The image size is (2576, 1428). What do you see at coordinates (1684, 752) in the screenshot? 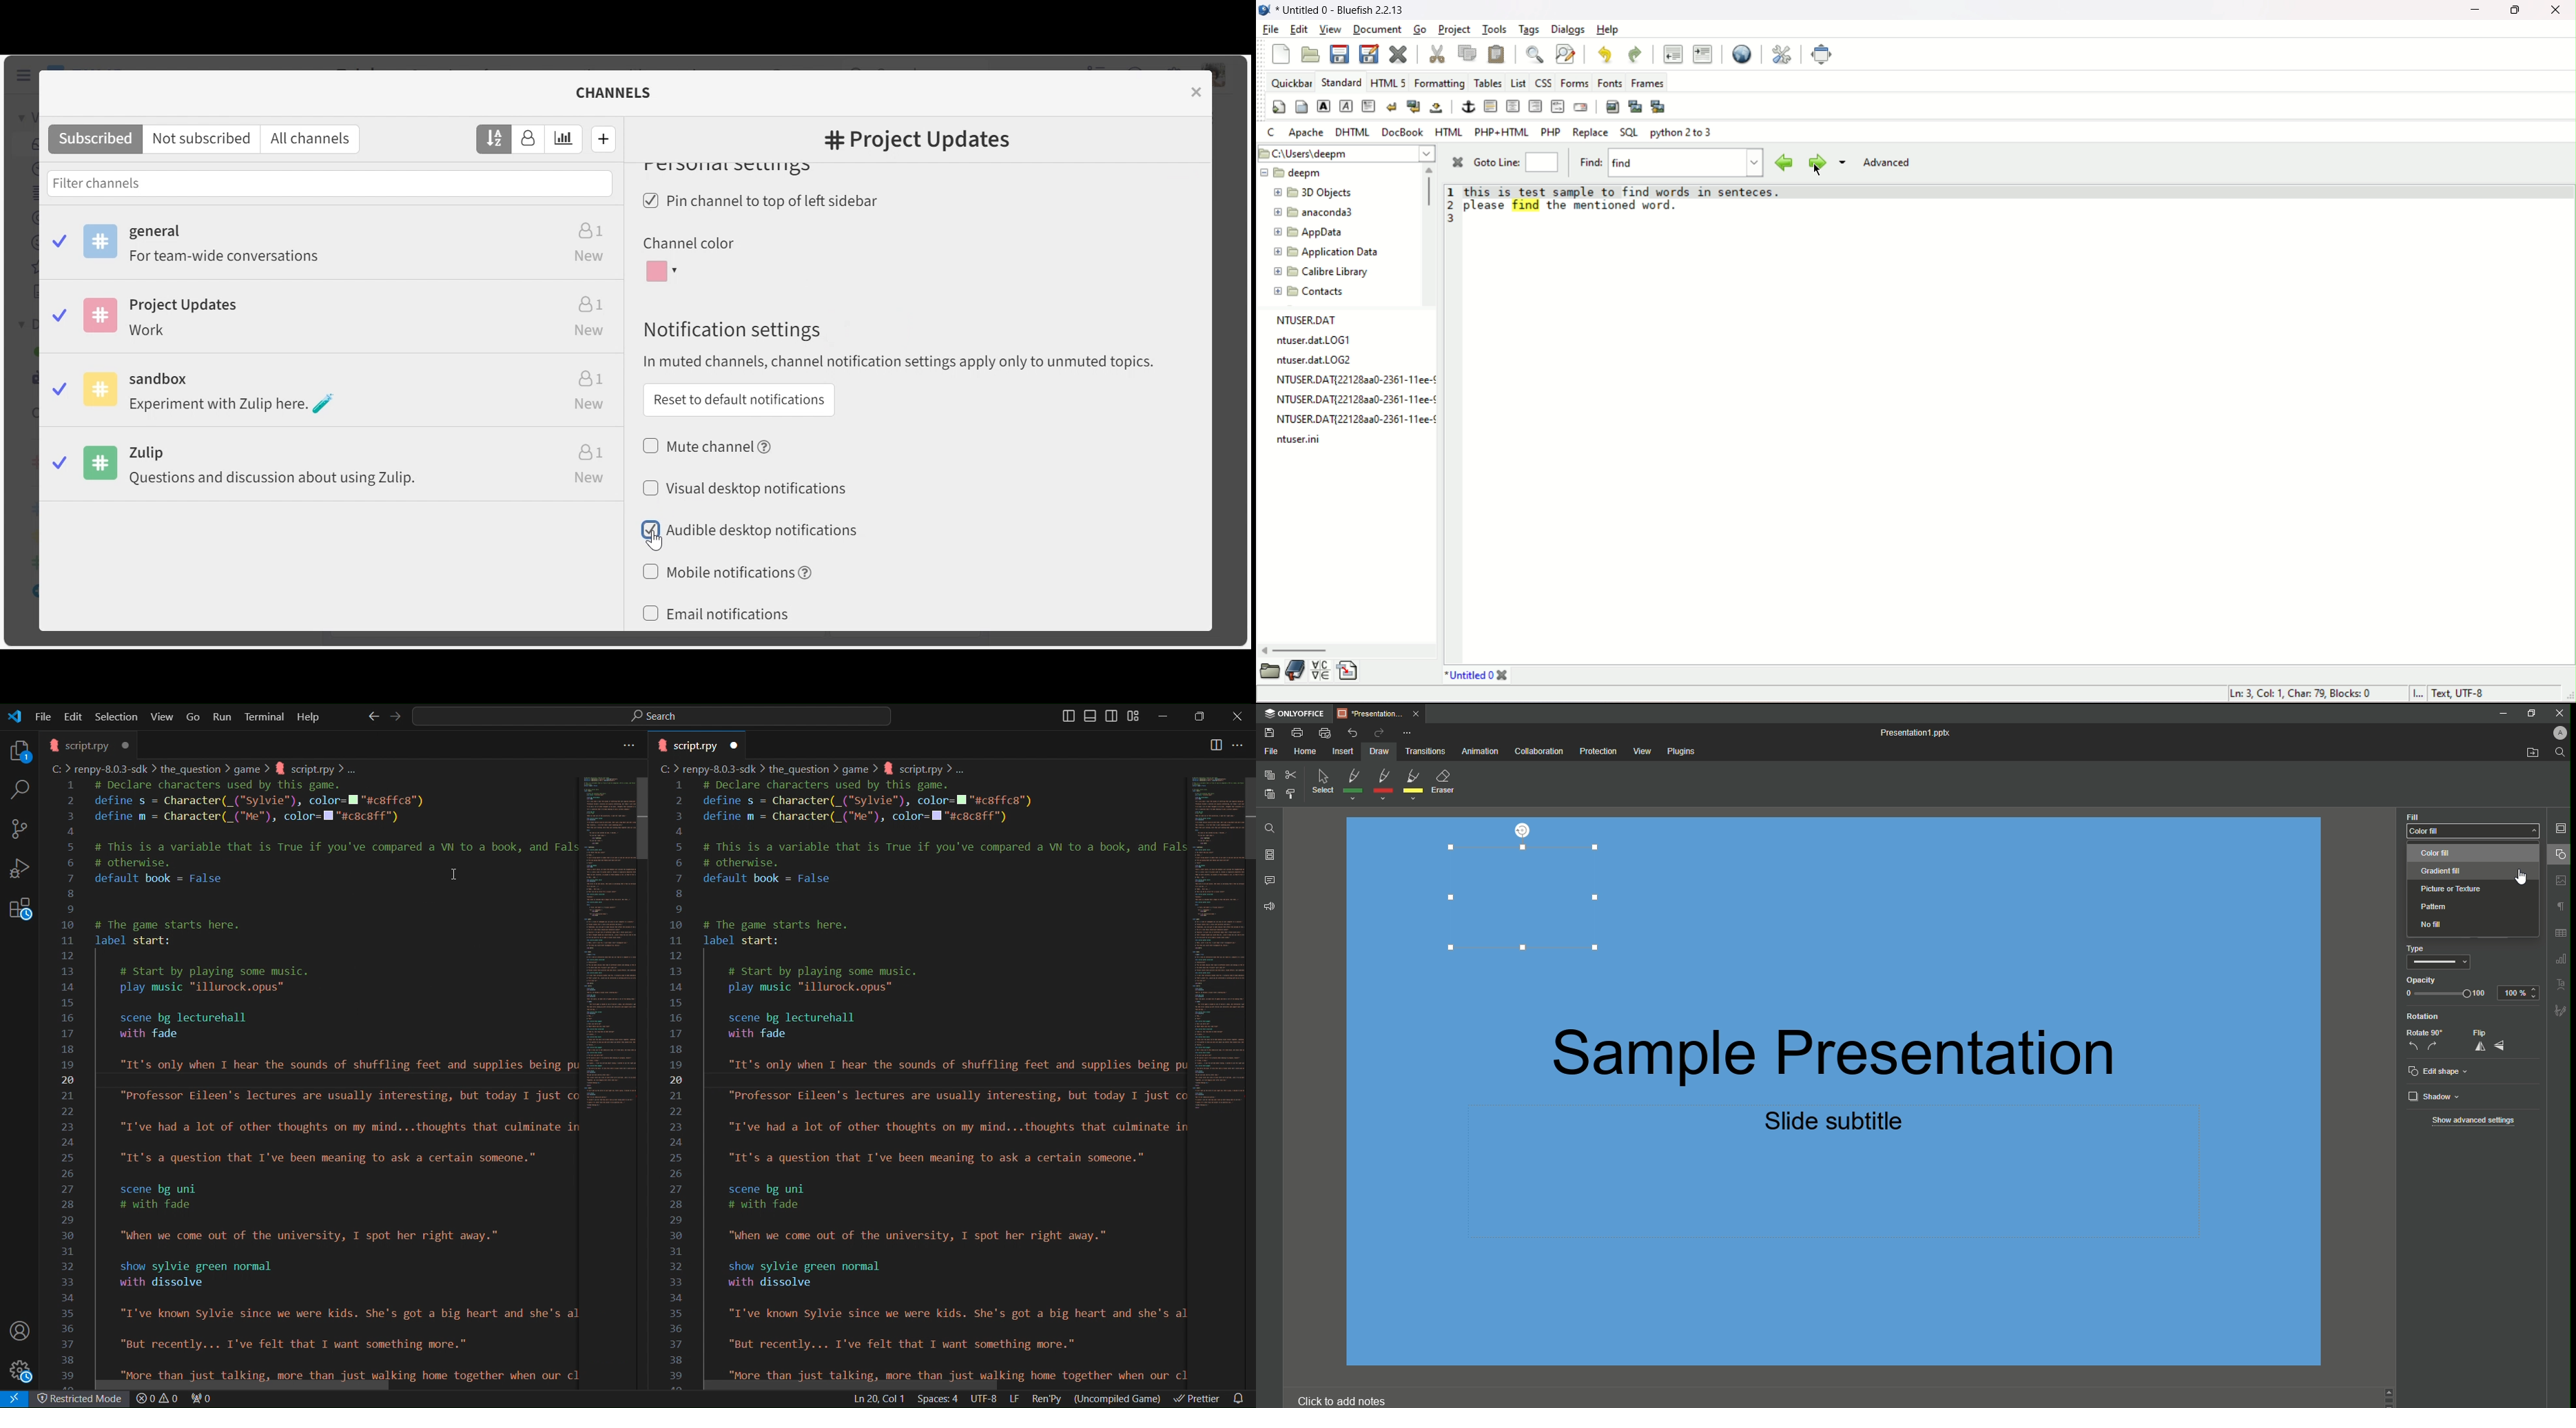
I see `Plugins` at bounding box center [1684, 752].